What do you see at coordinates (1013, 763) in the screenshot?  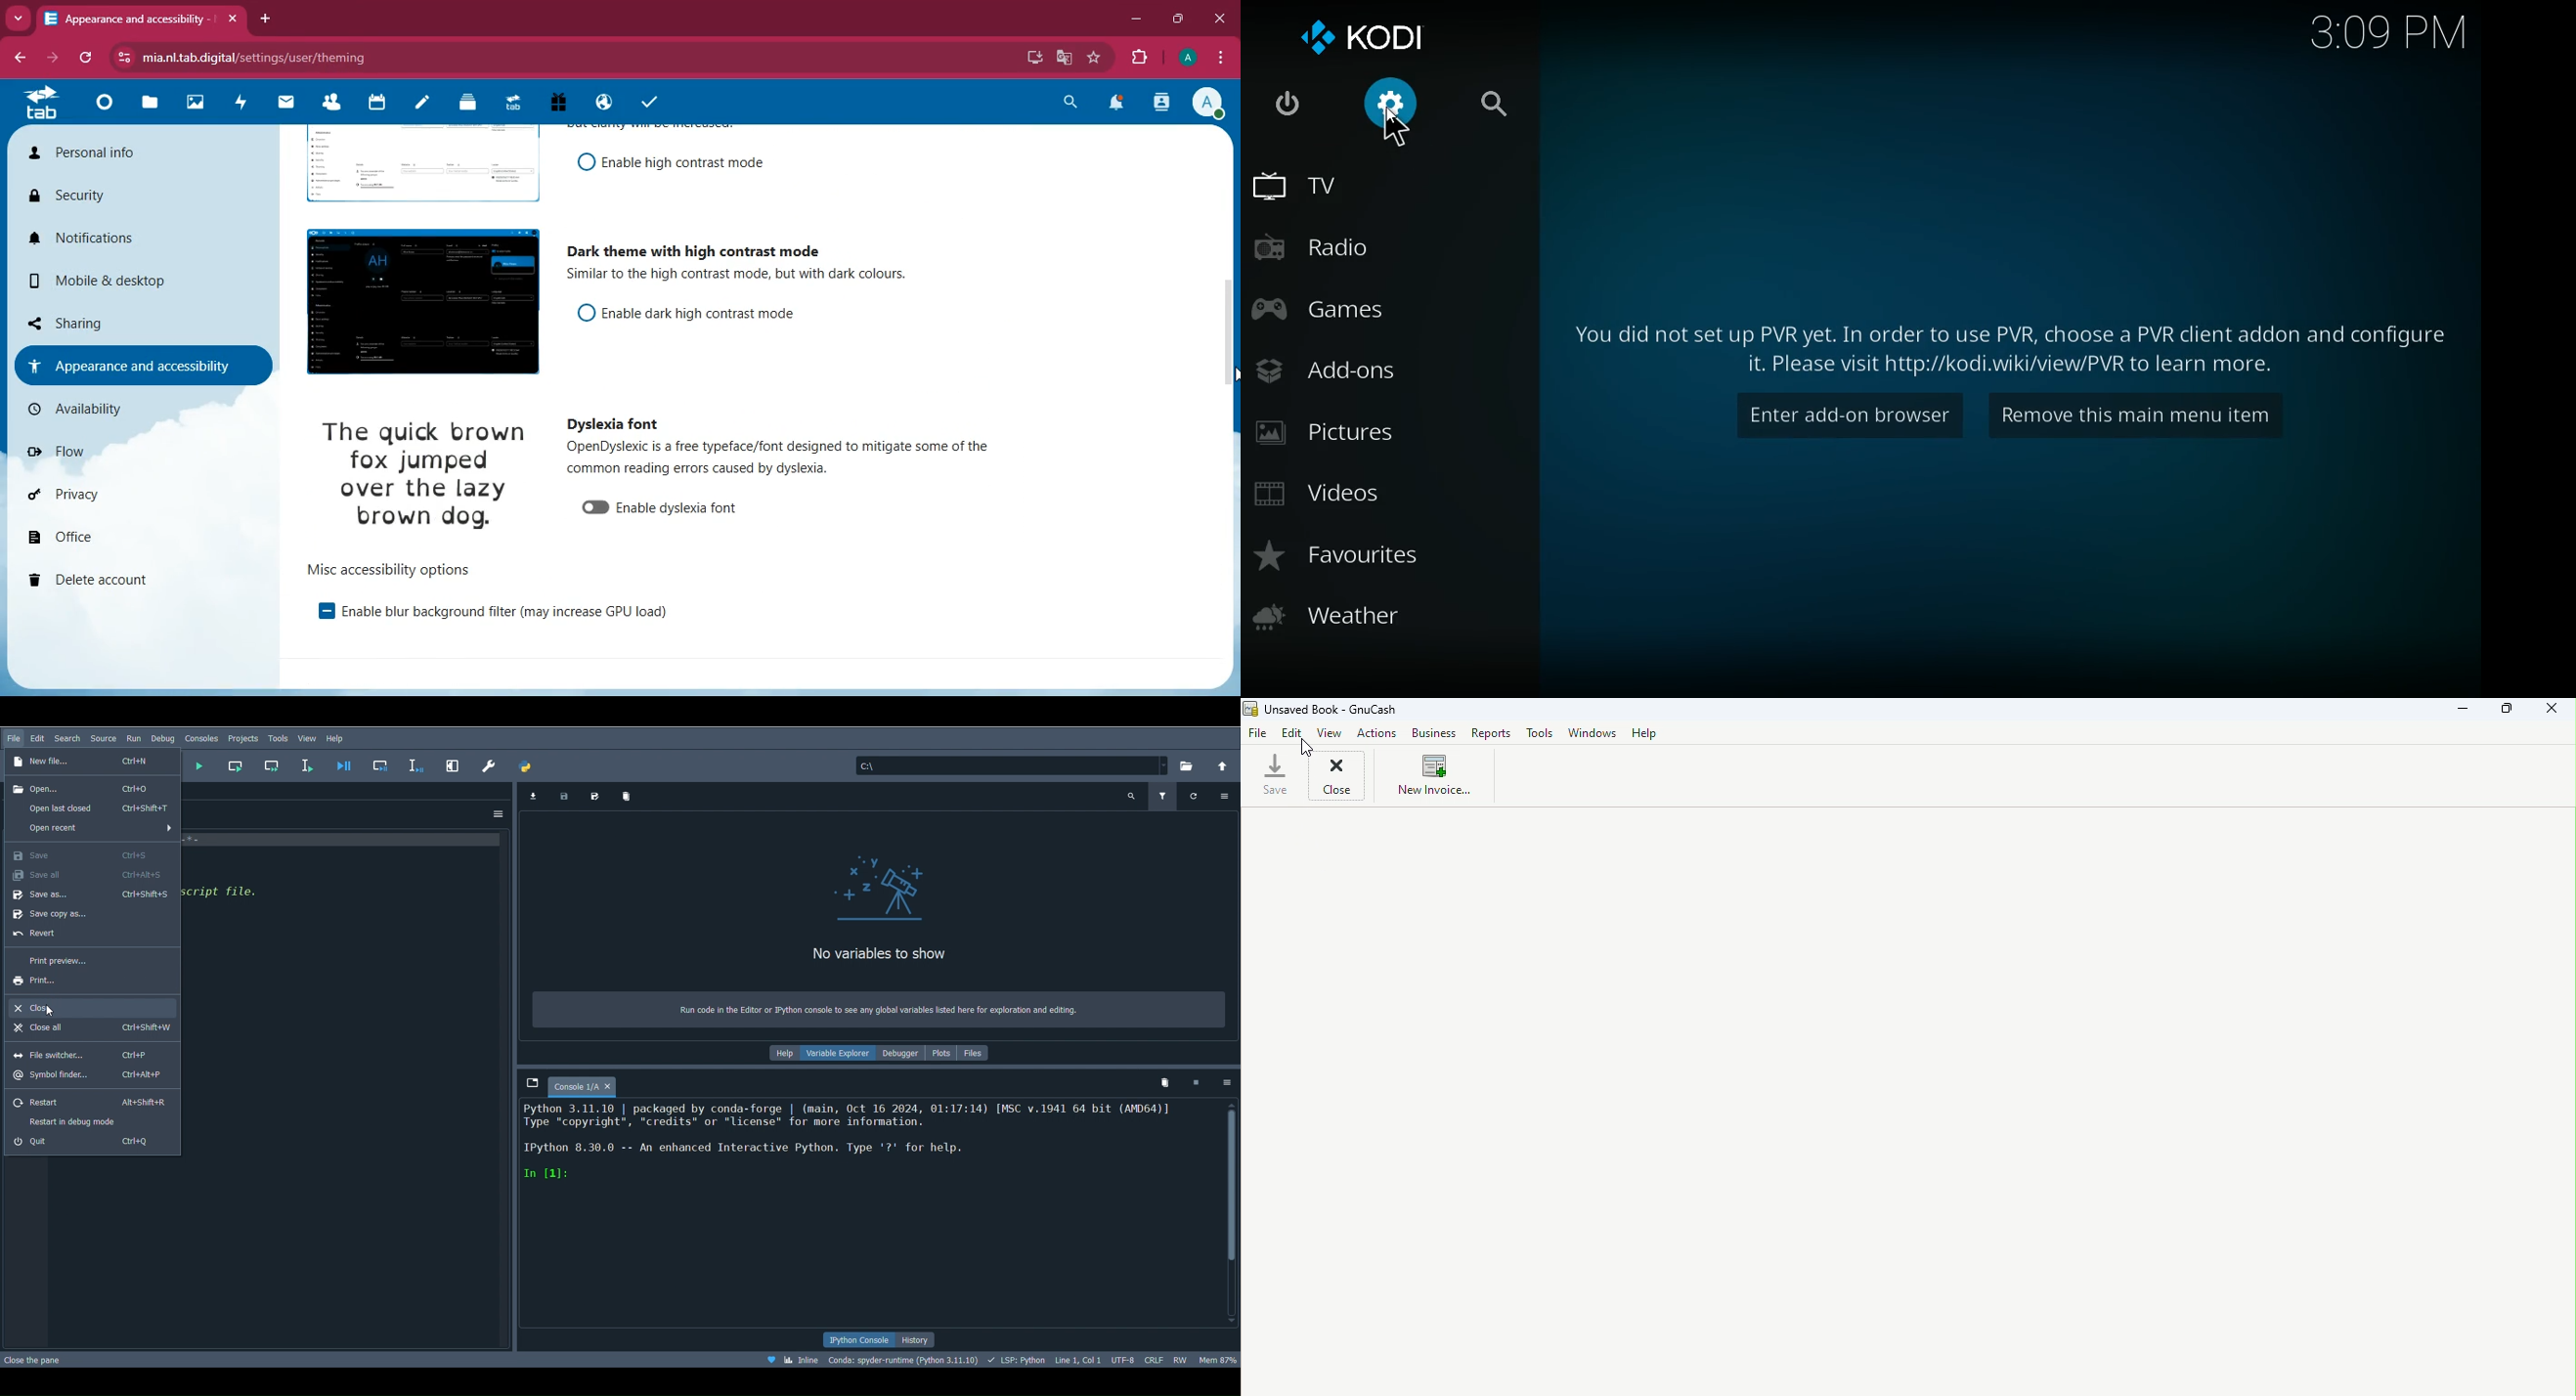 I see `File location` at bounding box center [1013, 763].